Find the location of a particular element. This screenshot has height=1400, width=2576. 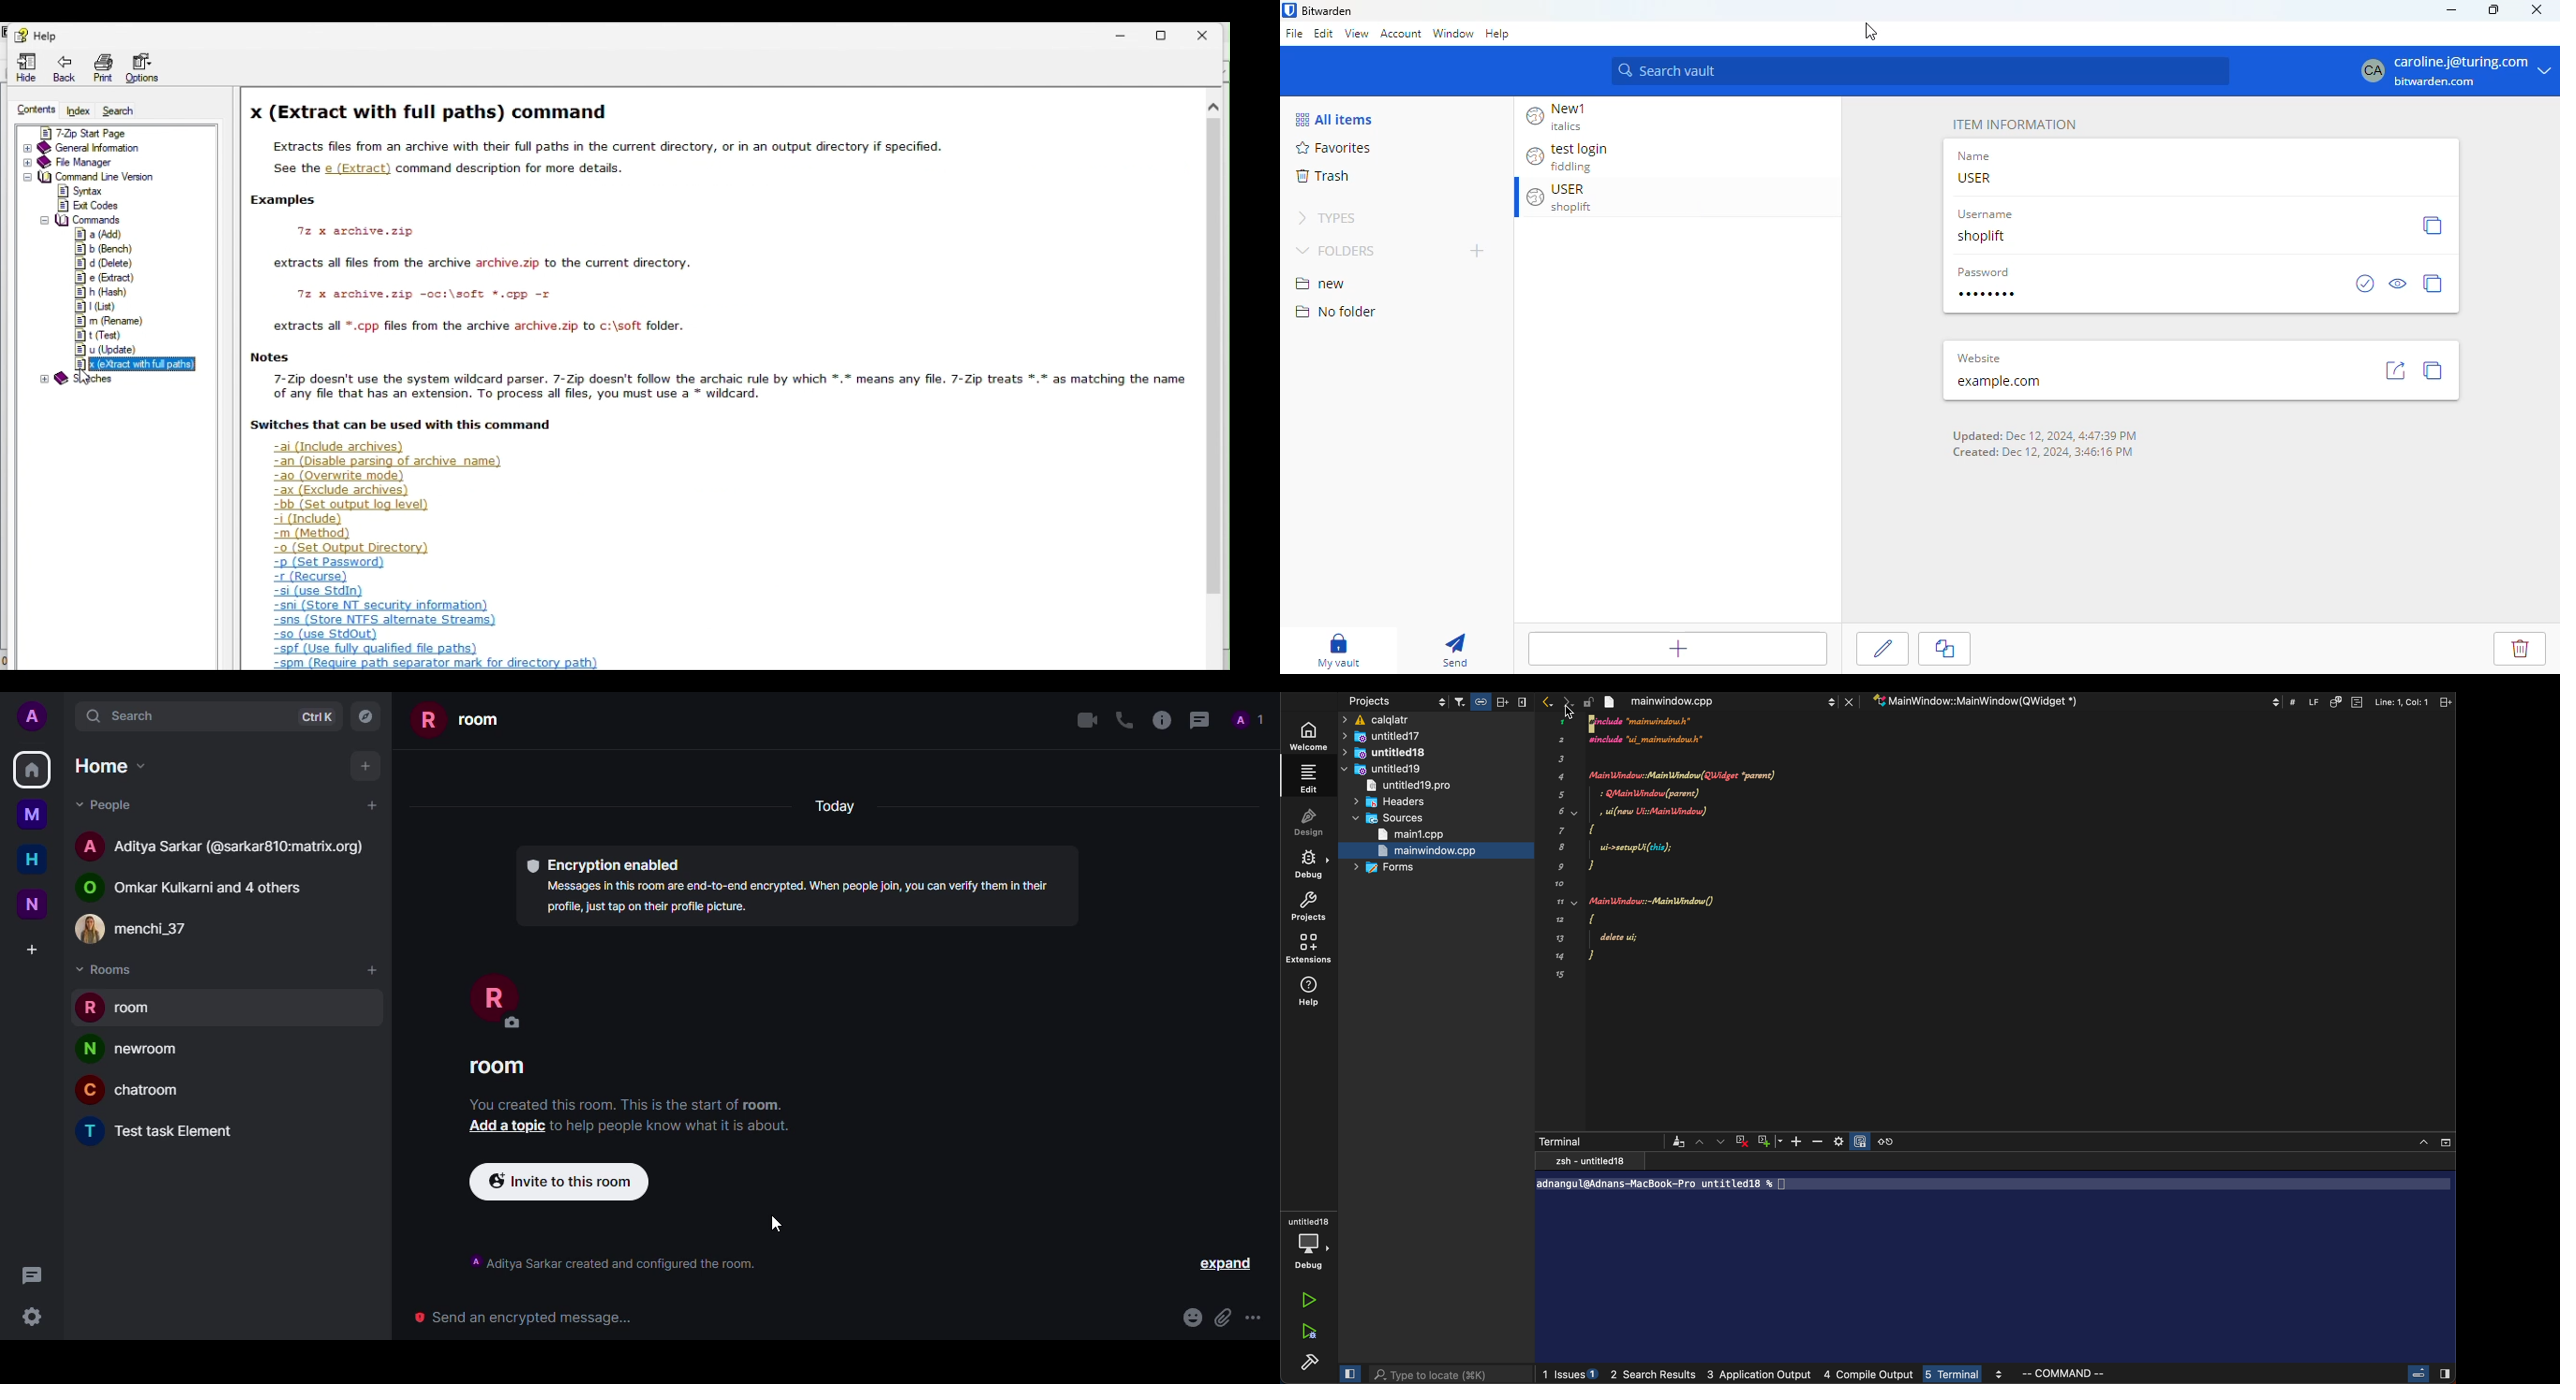

x (eXtract with full paths) is located at coordinates (132, 364).